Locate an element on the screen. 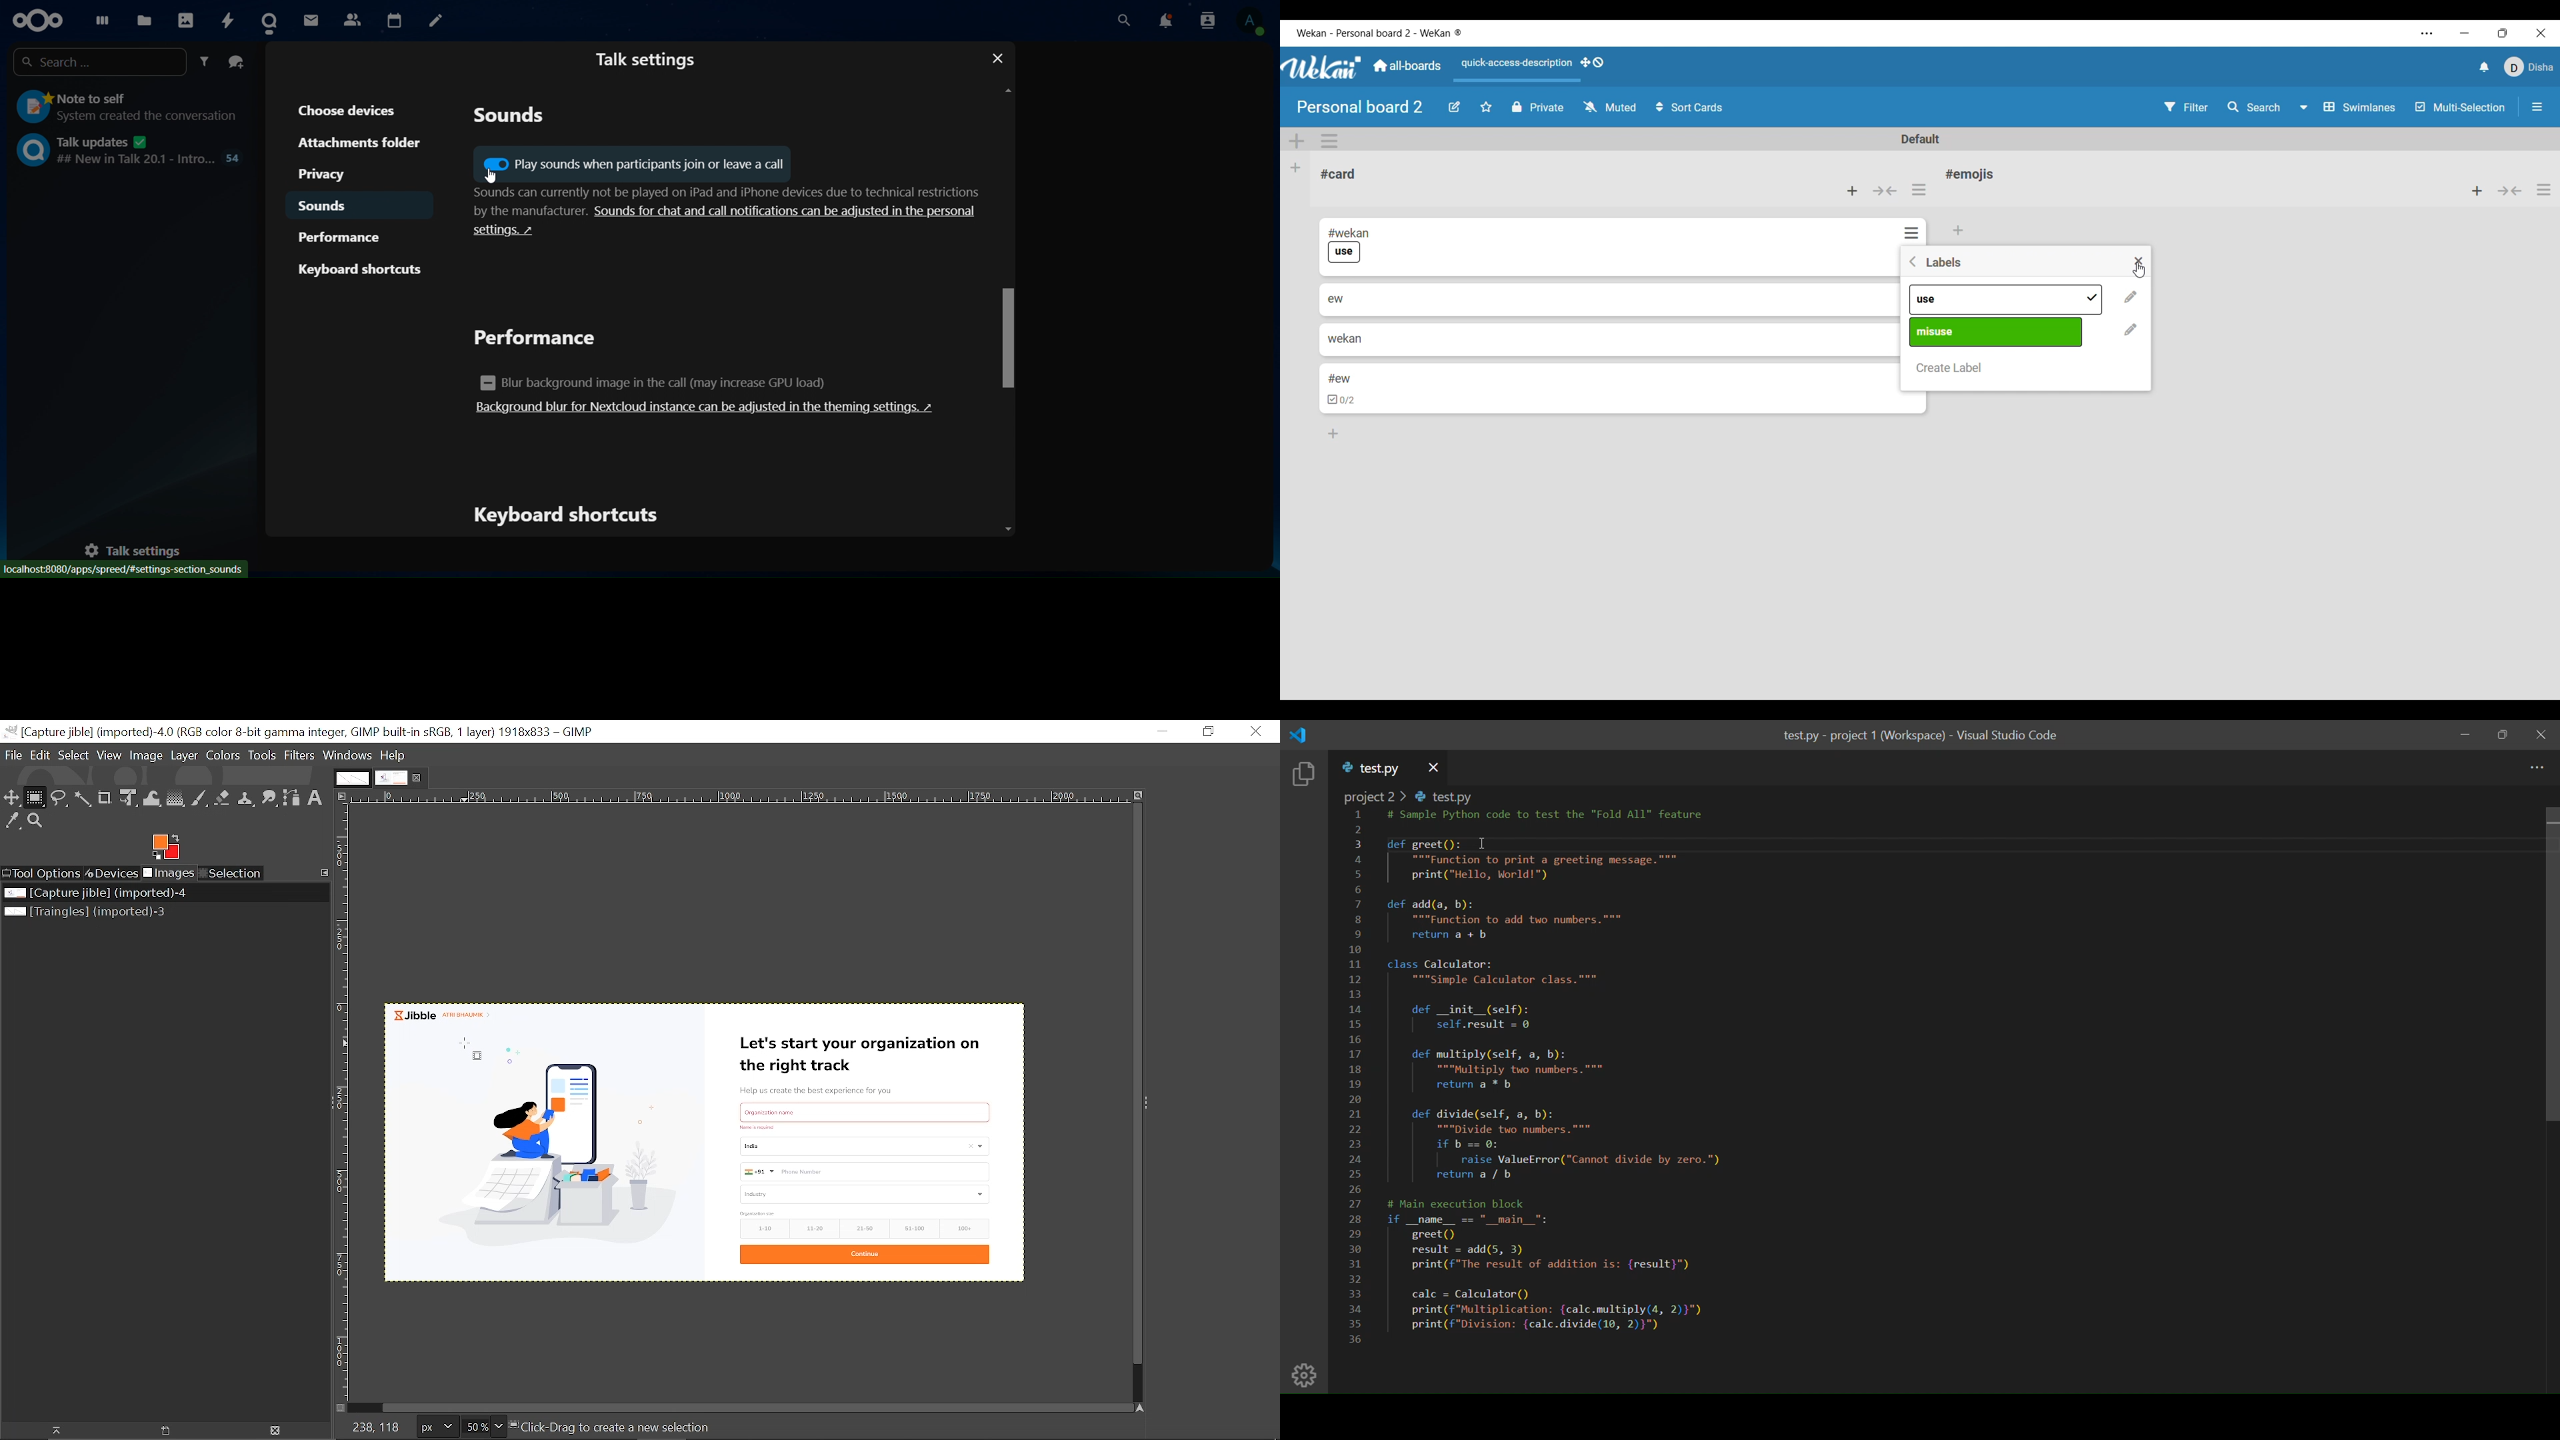  Filters is located at coordinates (299, 756).